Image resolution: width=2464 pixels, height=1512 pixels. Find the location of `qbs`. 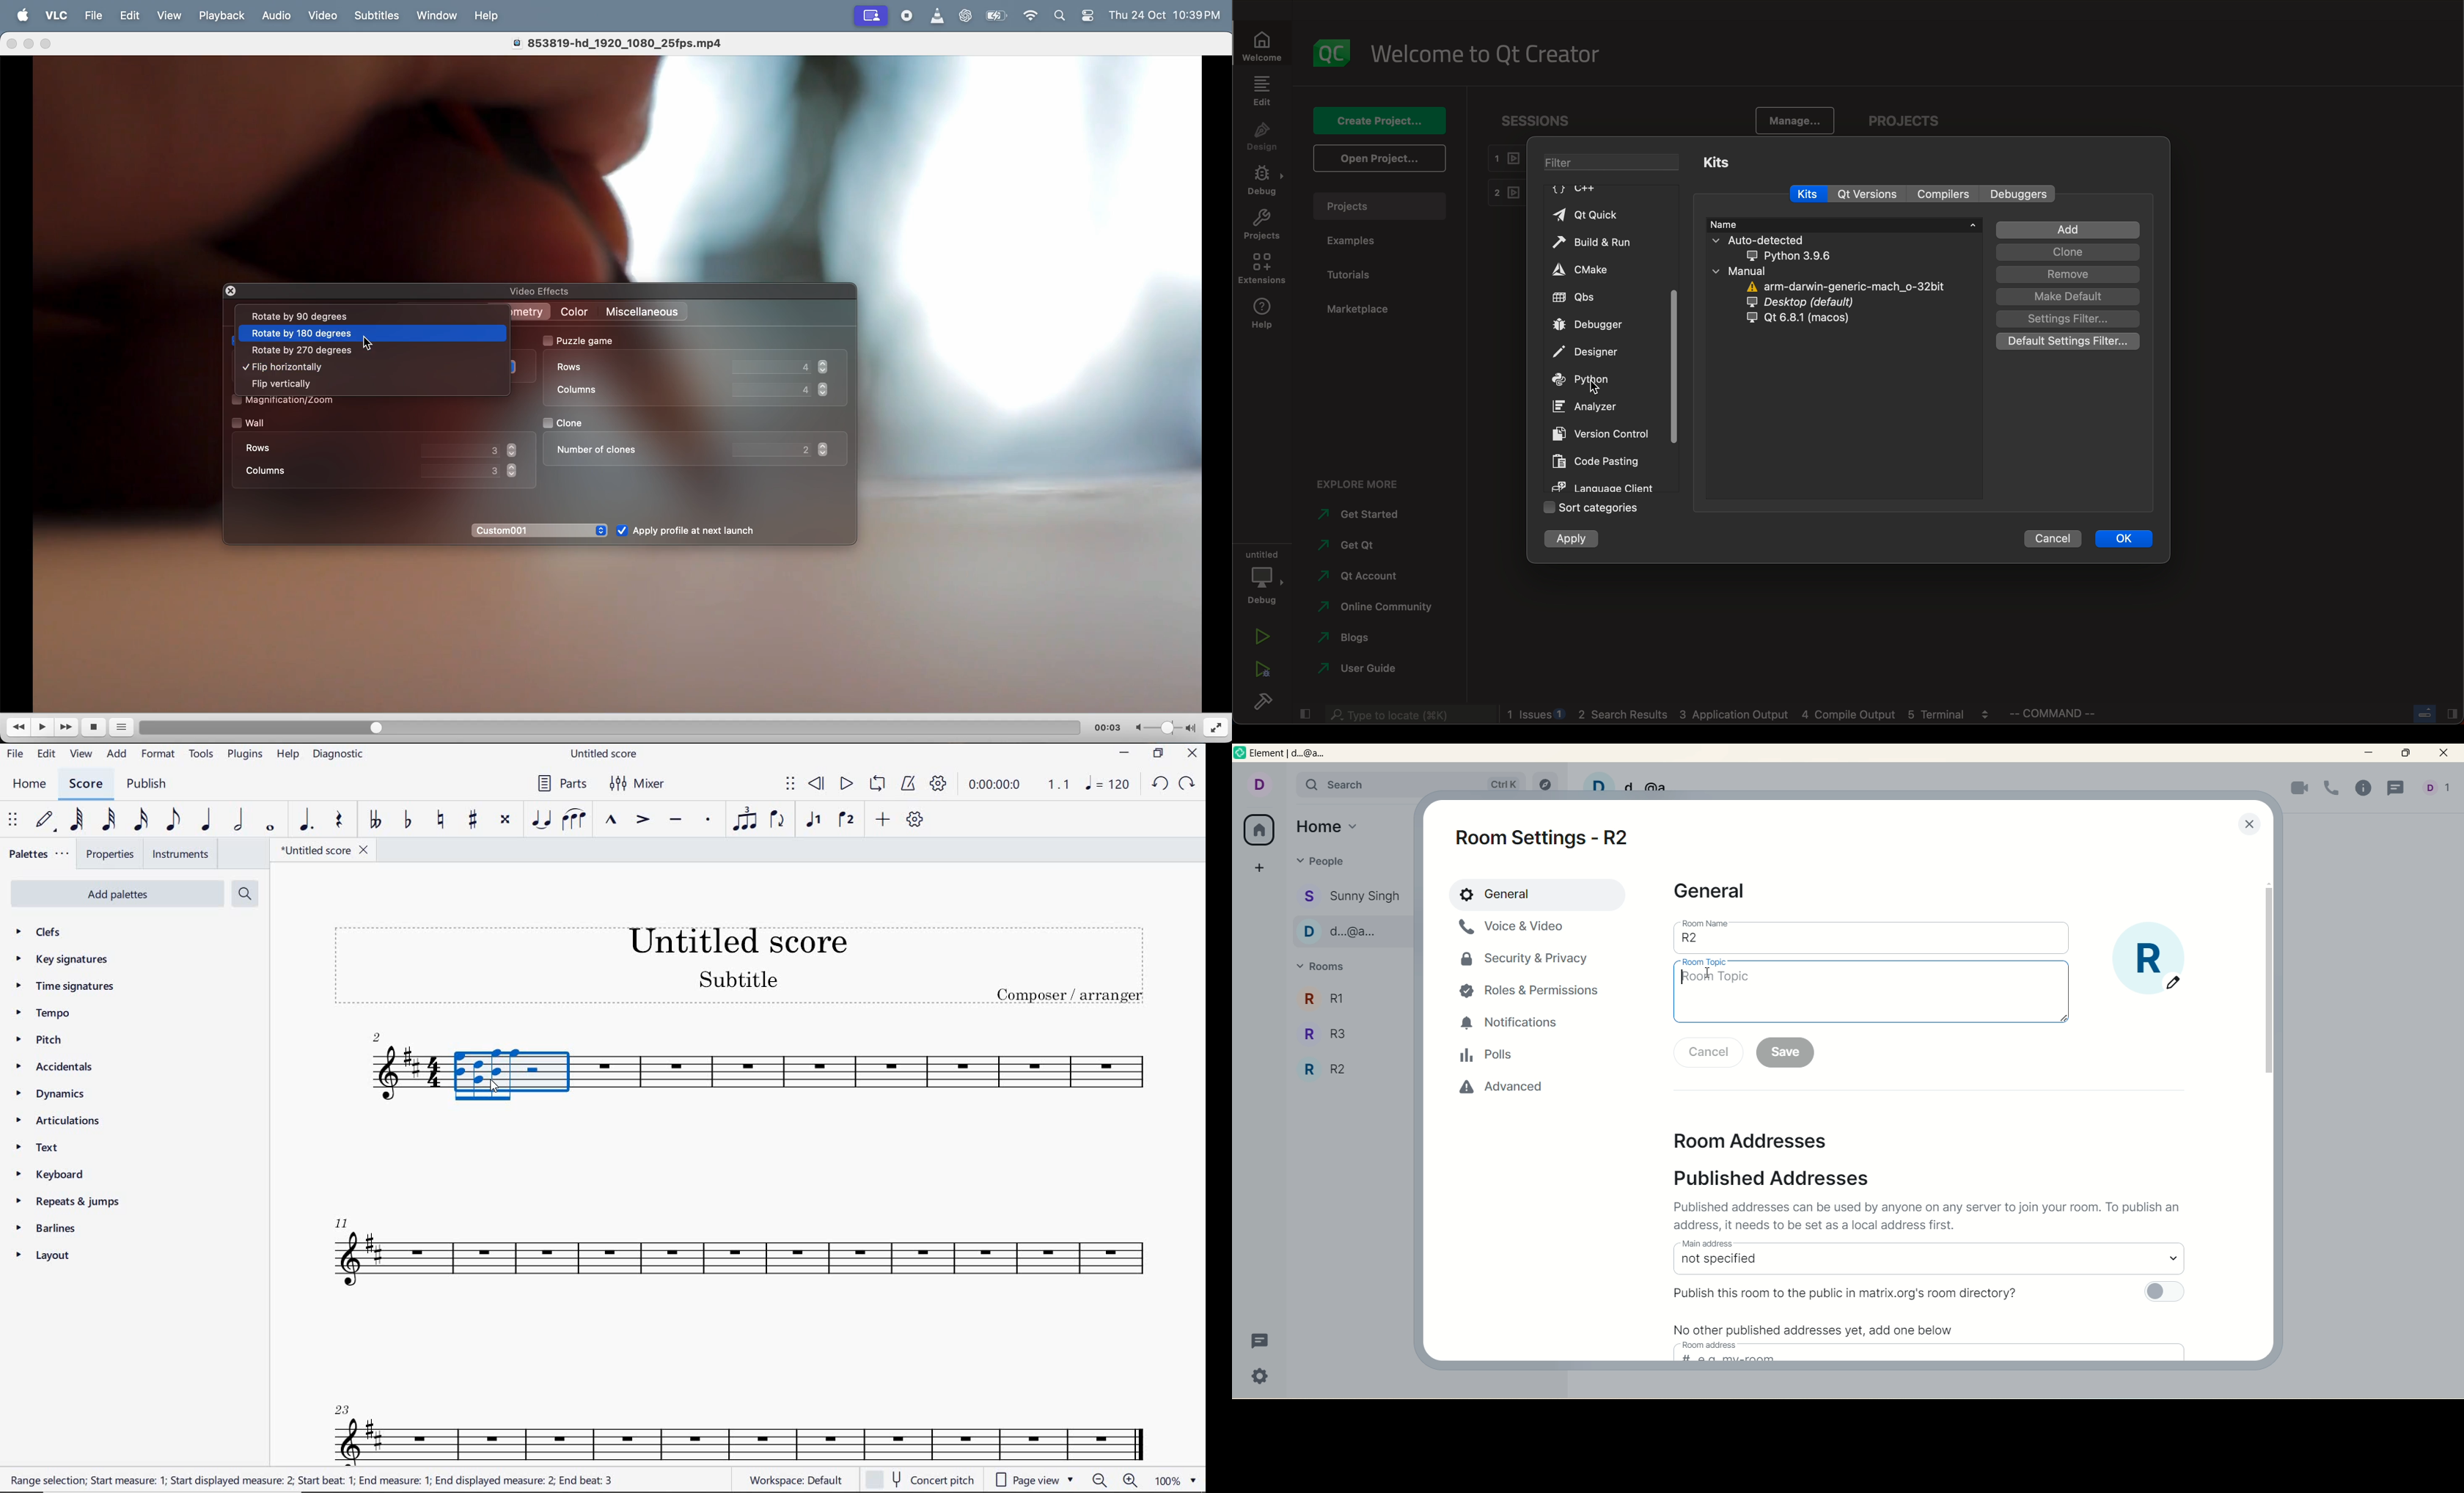

qbs is located at coordinates (1596, 297).